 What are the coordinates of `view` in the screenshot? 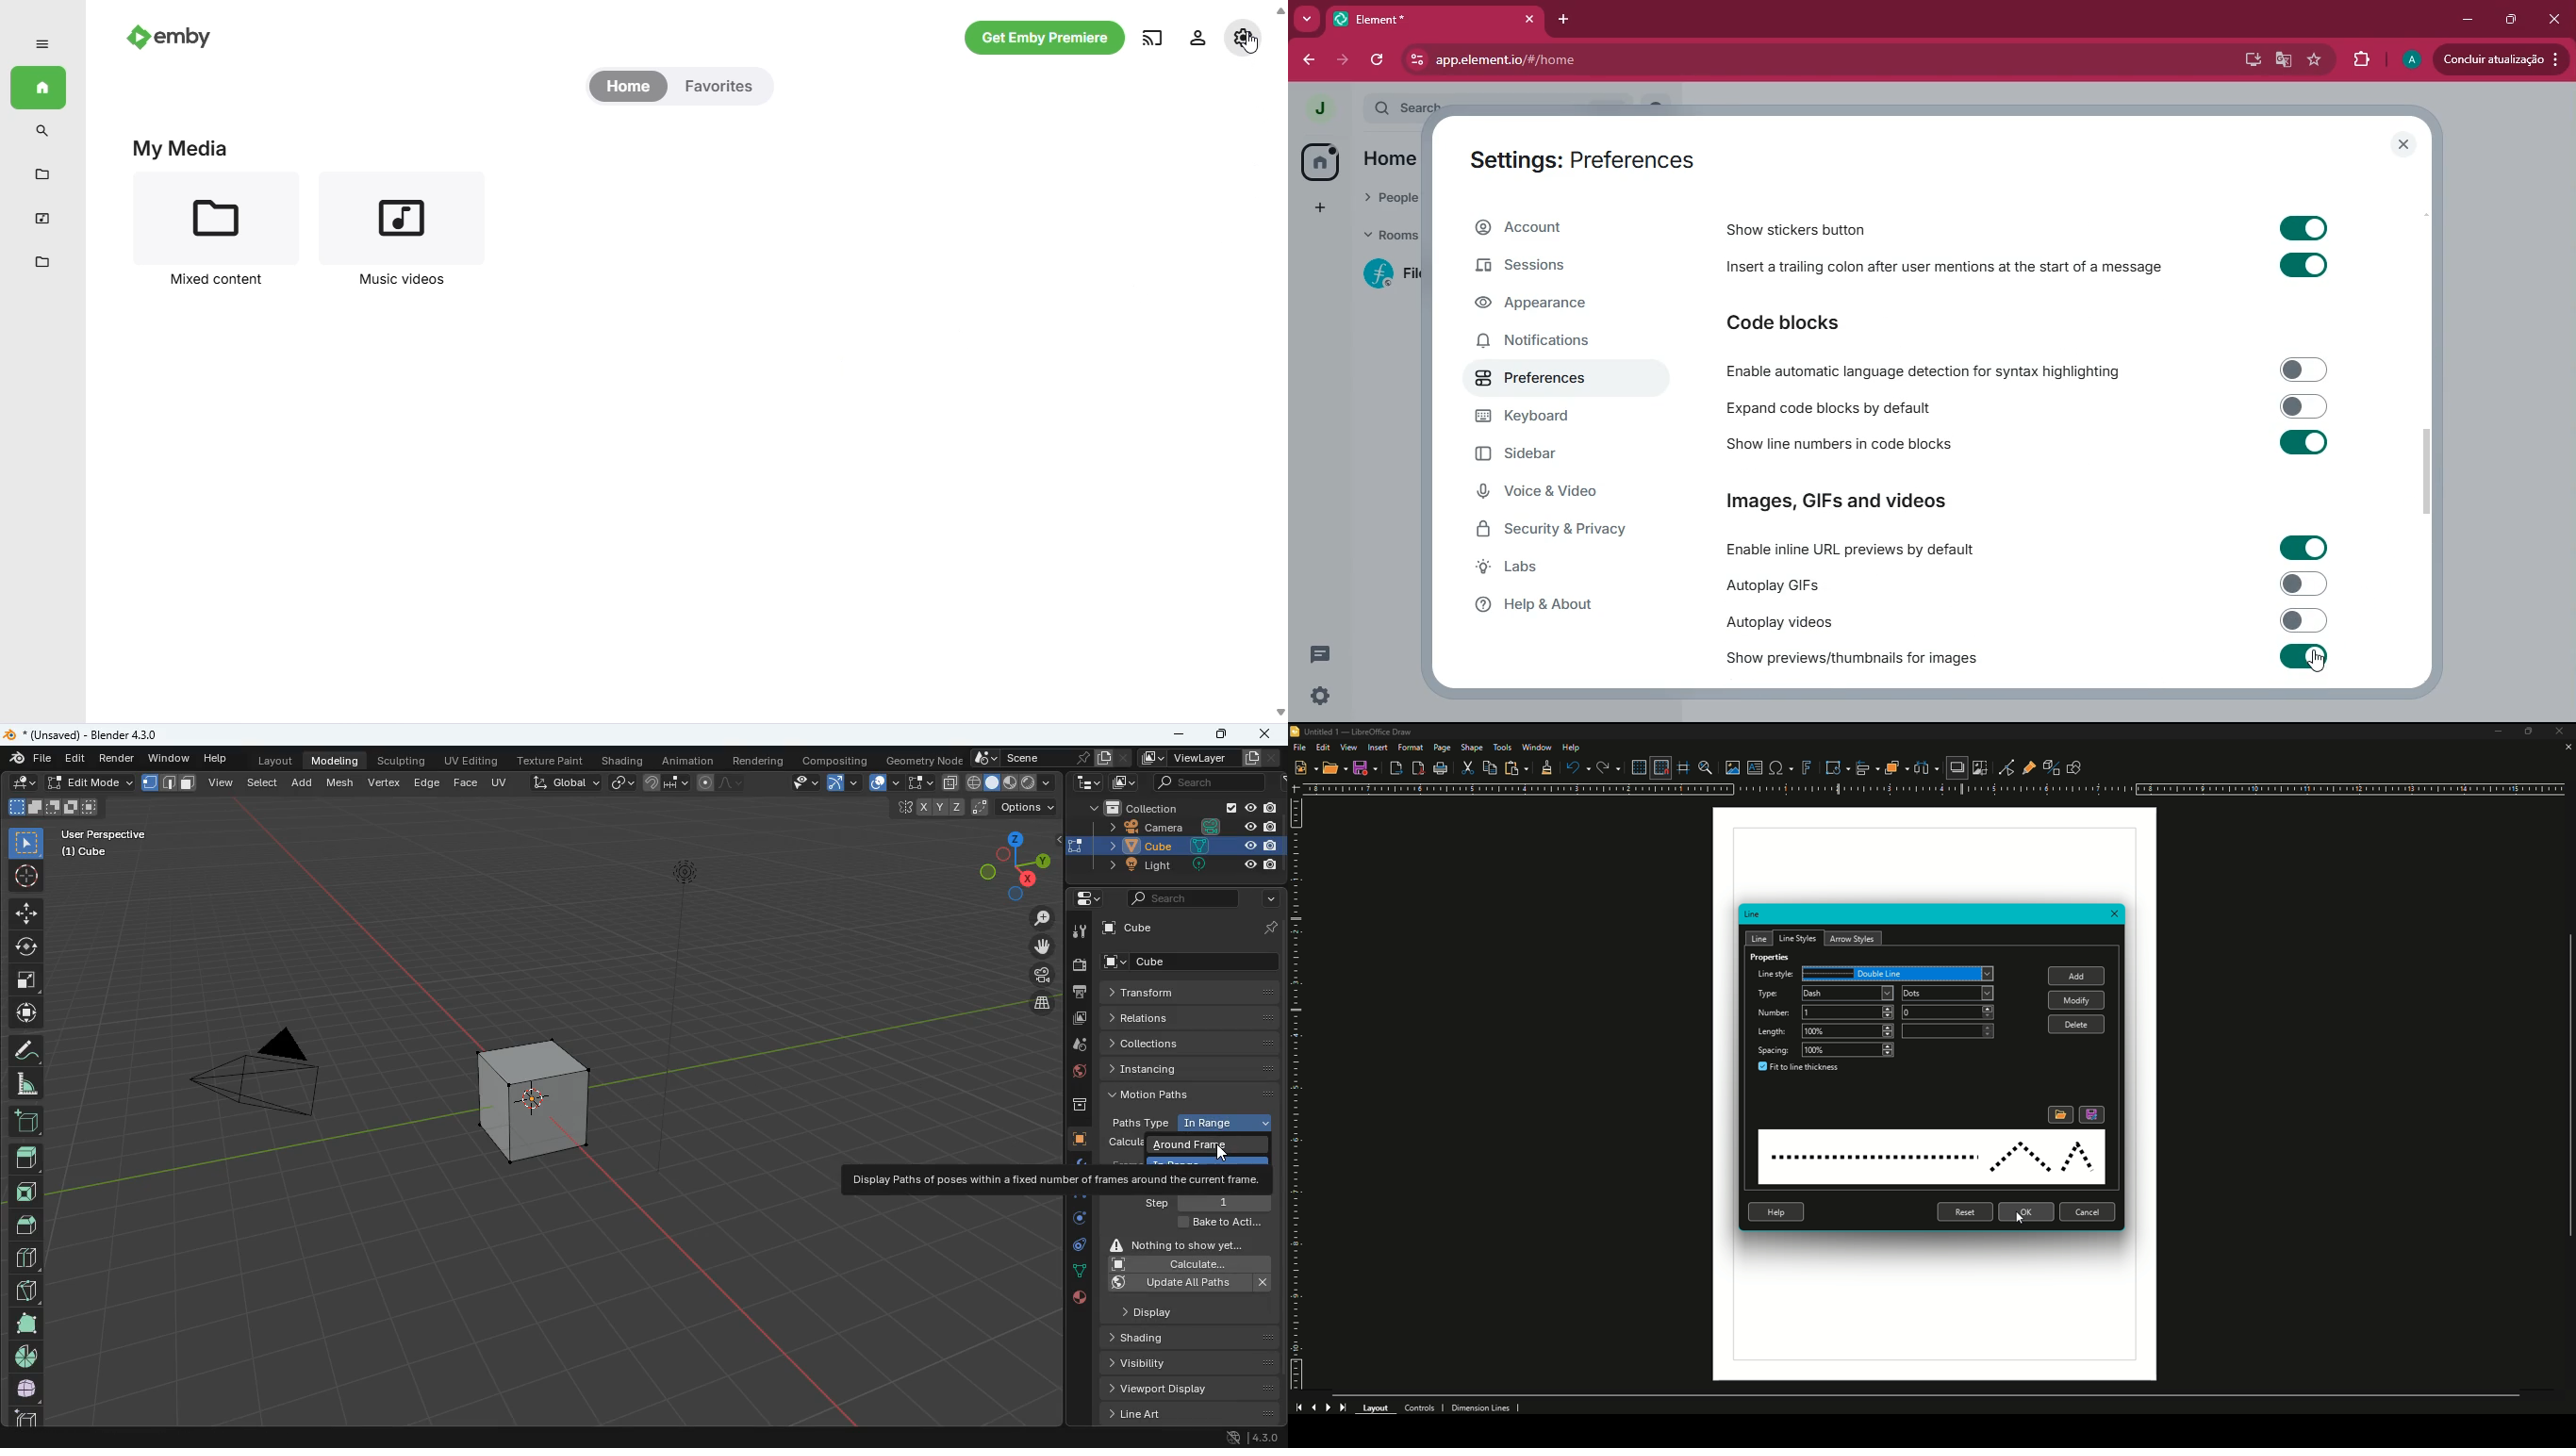 It's located at (797, 783).